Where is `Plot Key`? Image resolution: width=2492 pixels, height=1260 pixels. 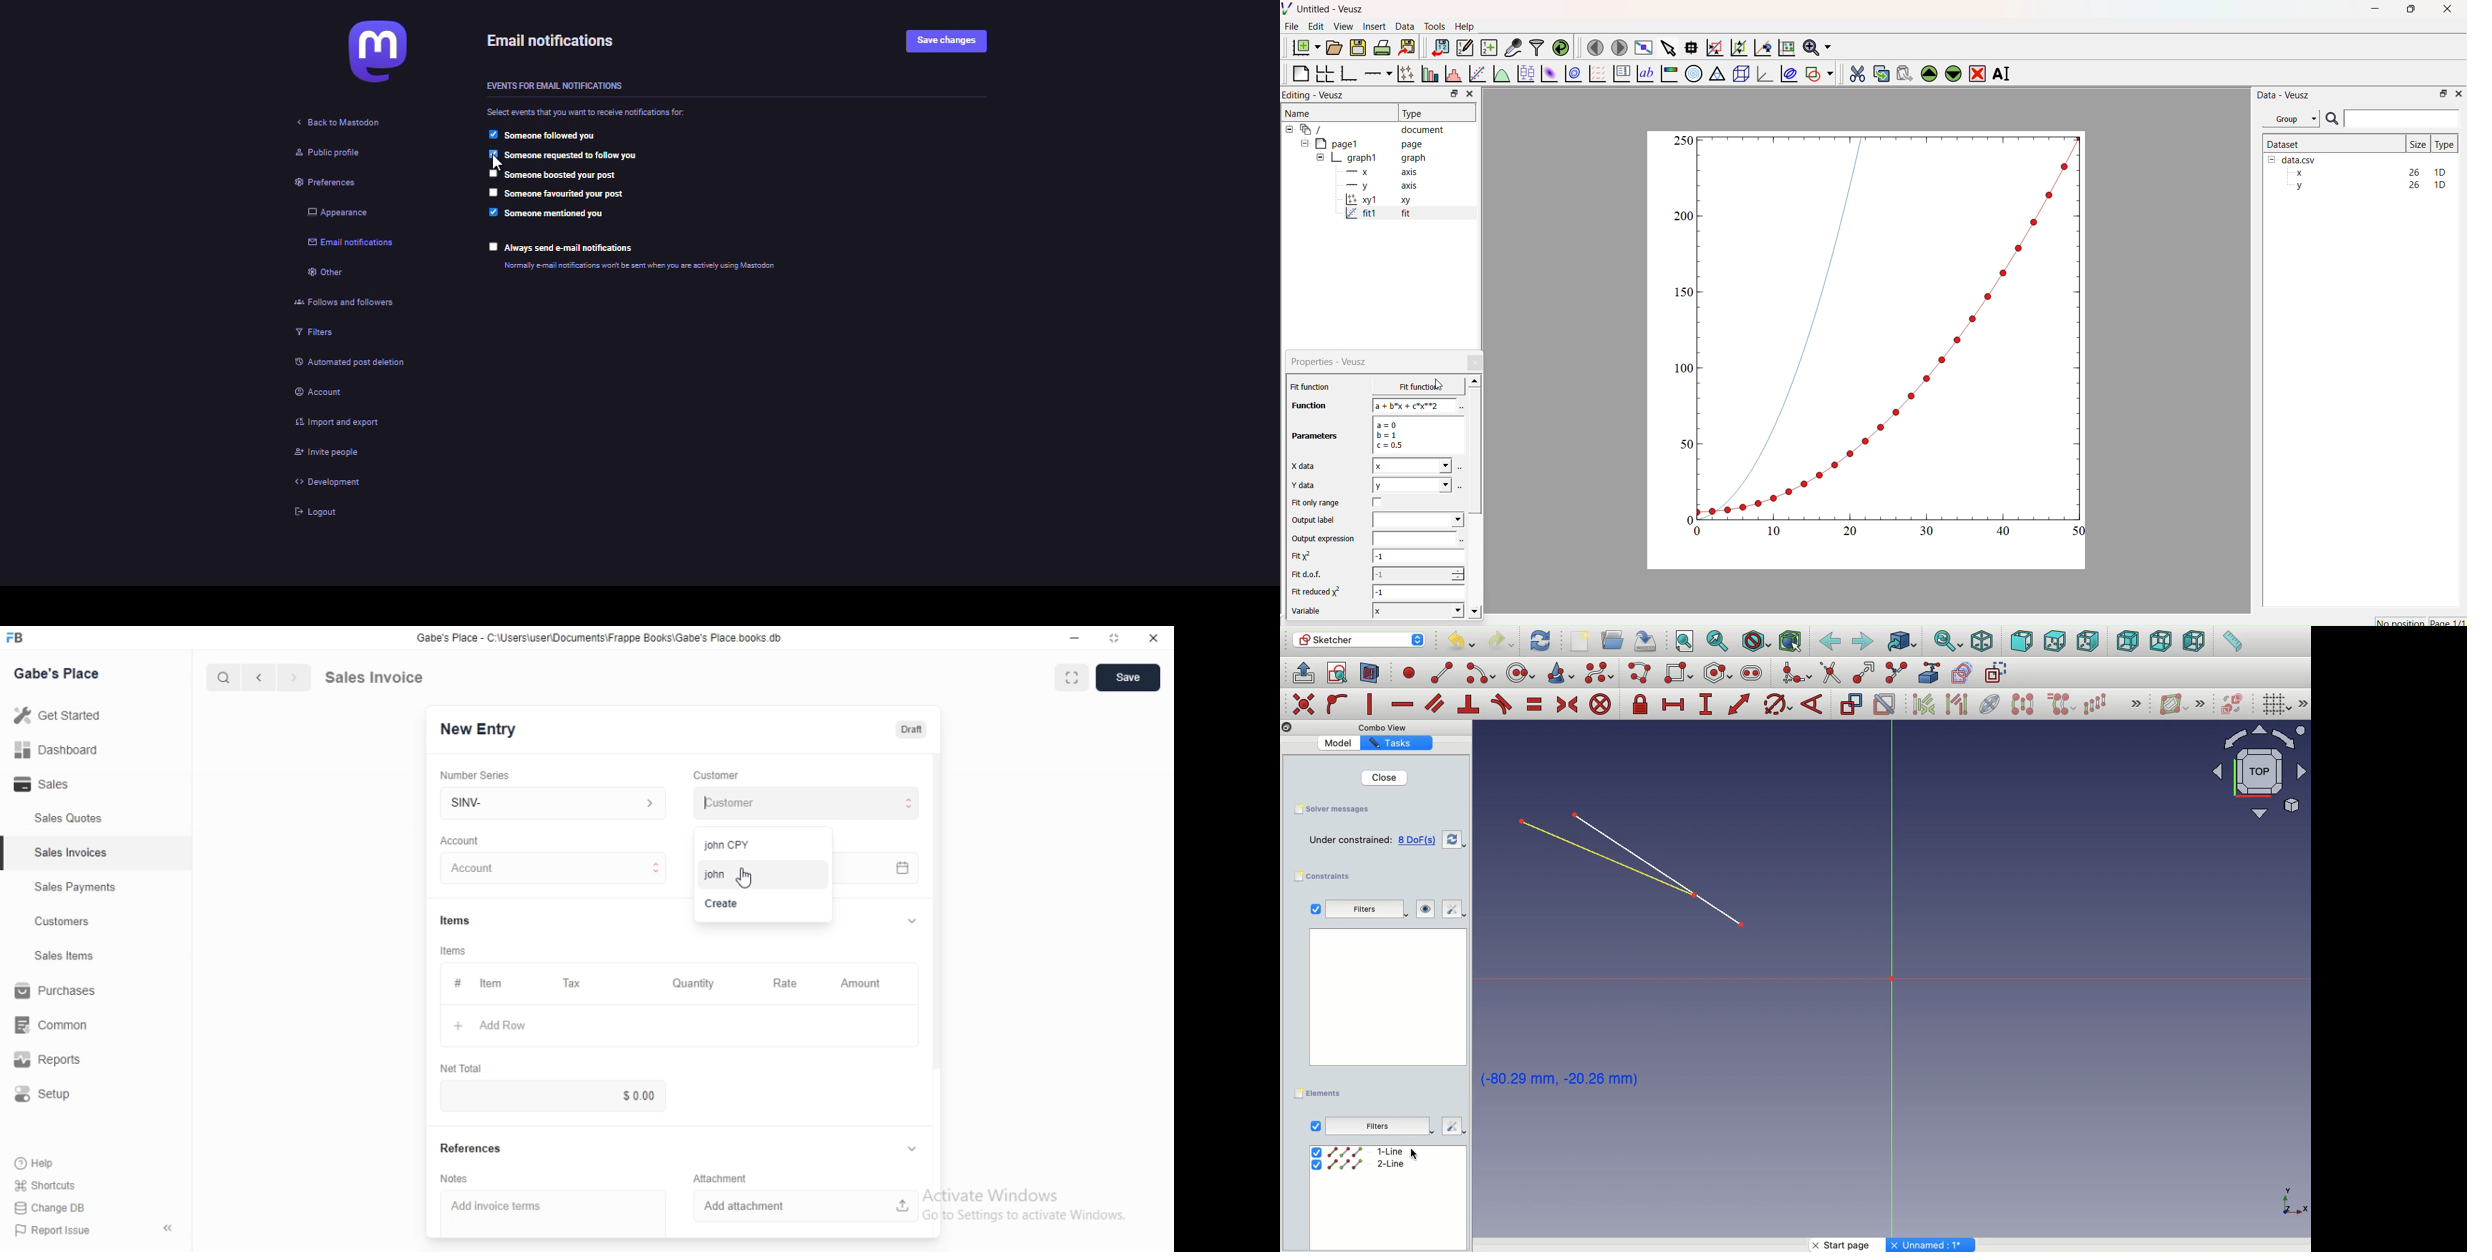 Plot Key is located at coordinates (1621, 74).